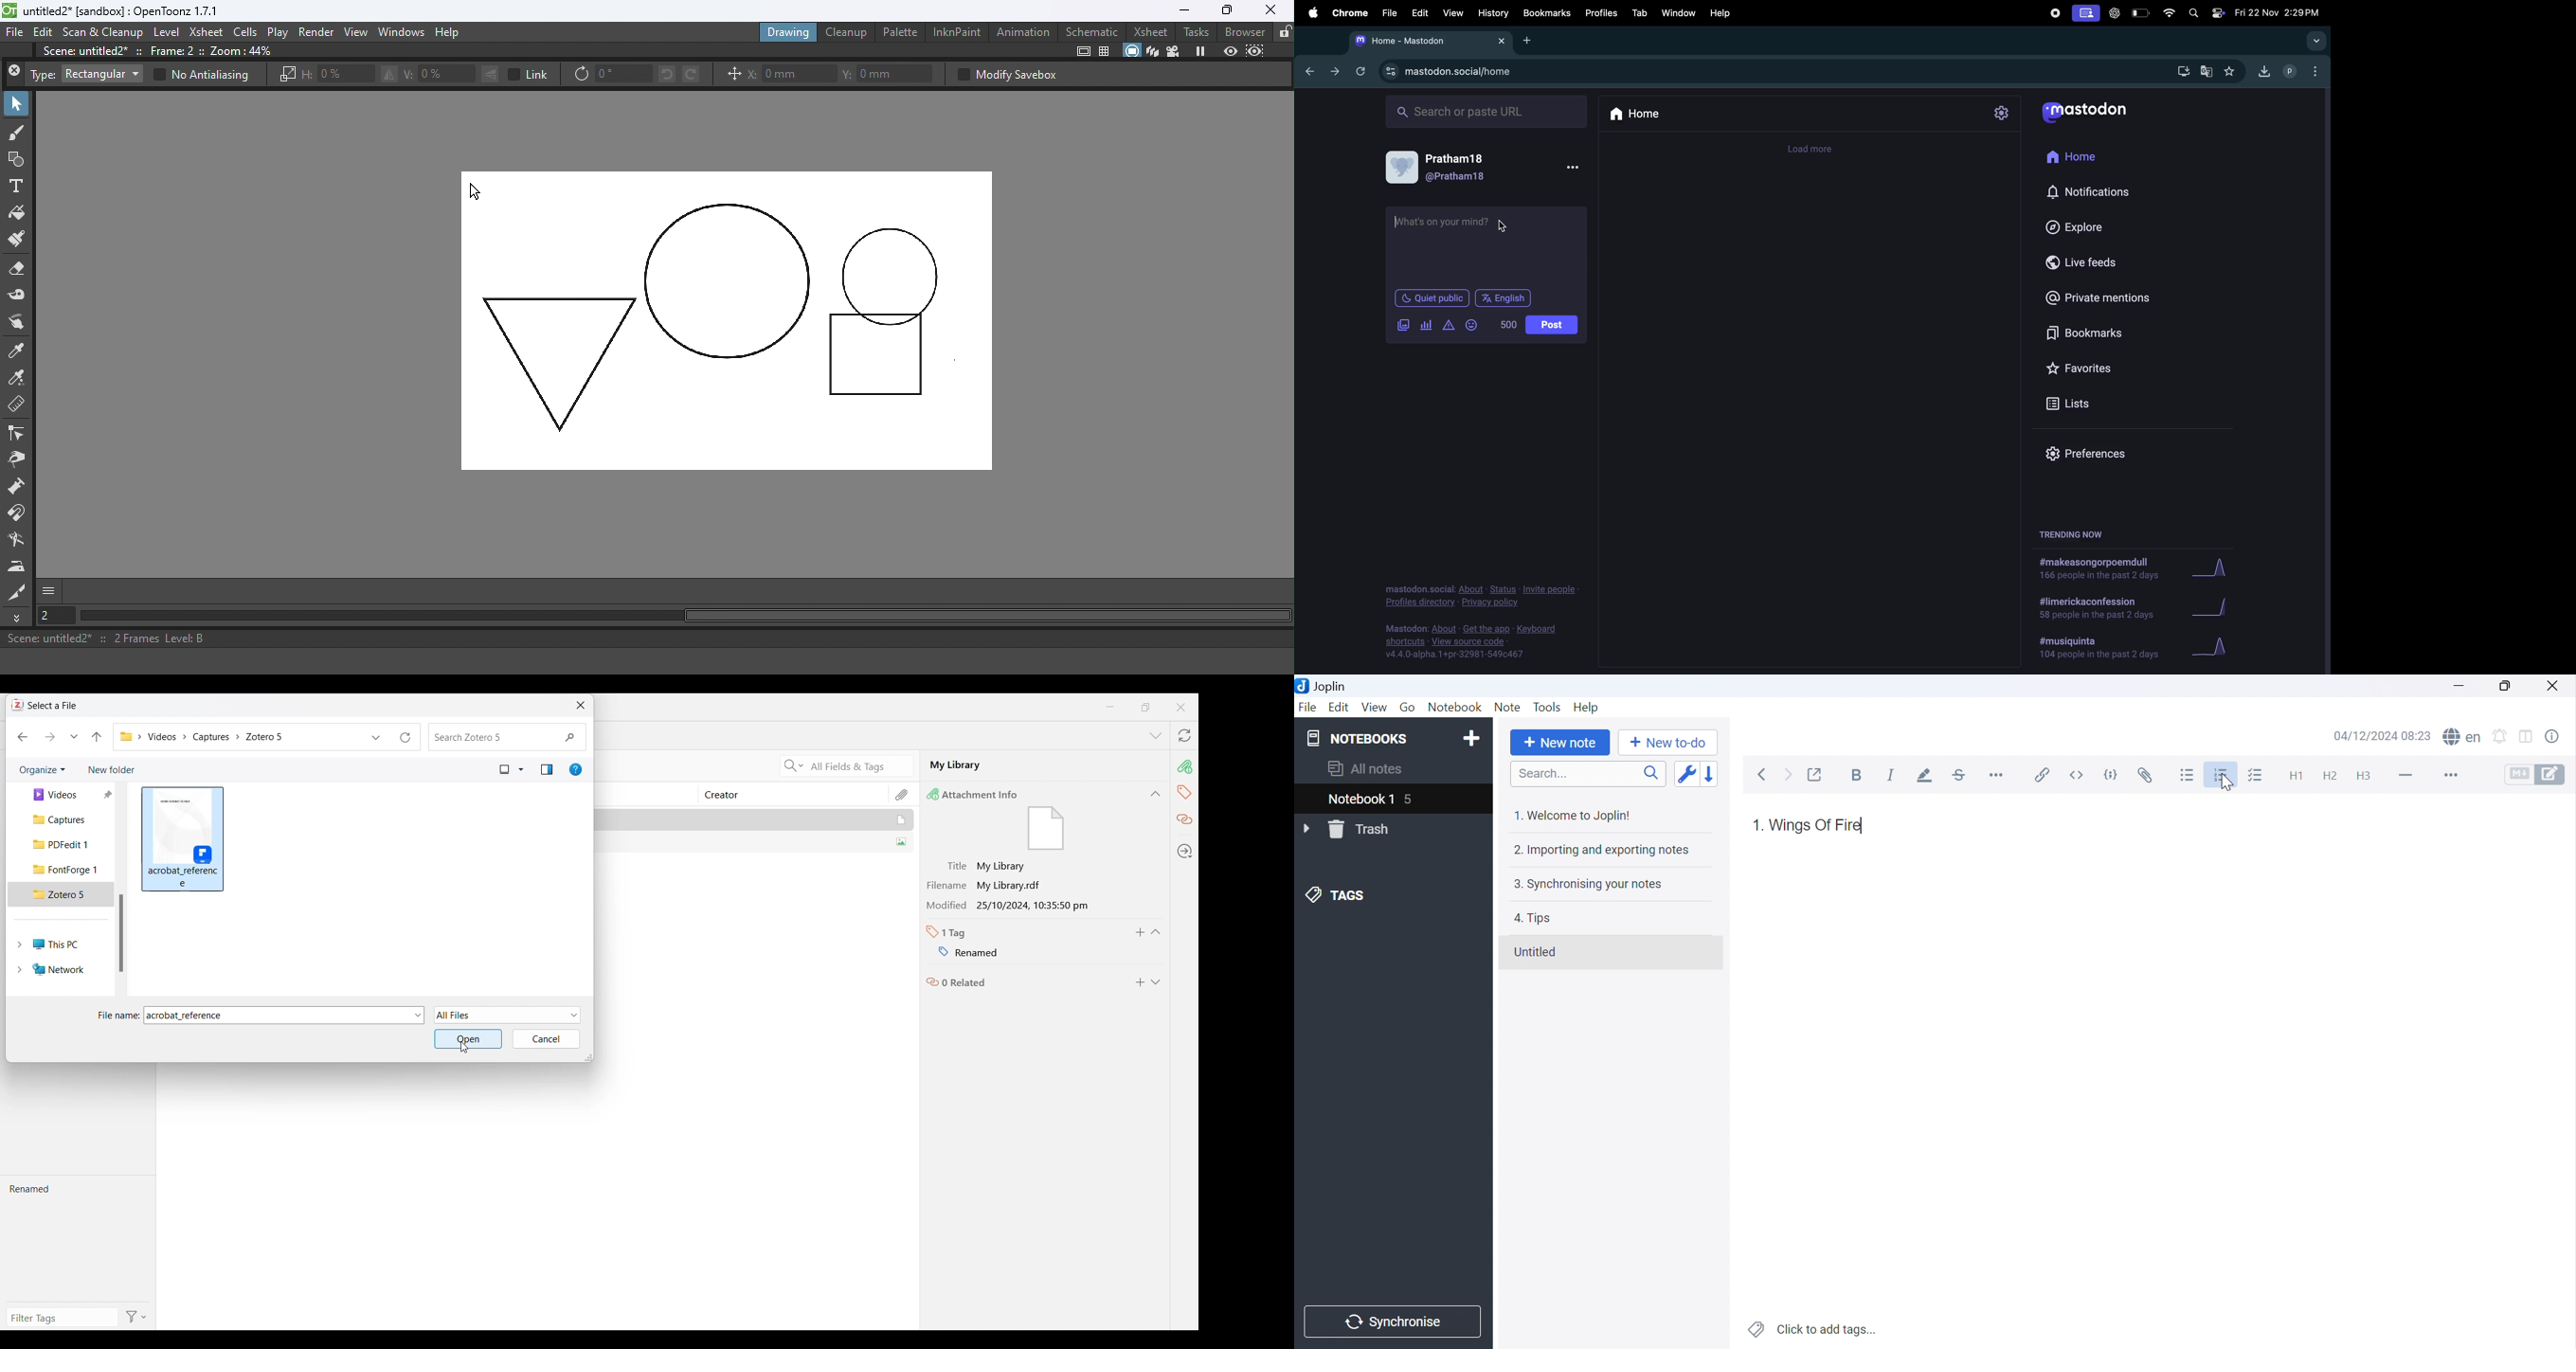  I want to click on Bulleted list, so click(2188, 774).